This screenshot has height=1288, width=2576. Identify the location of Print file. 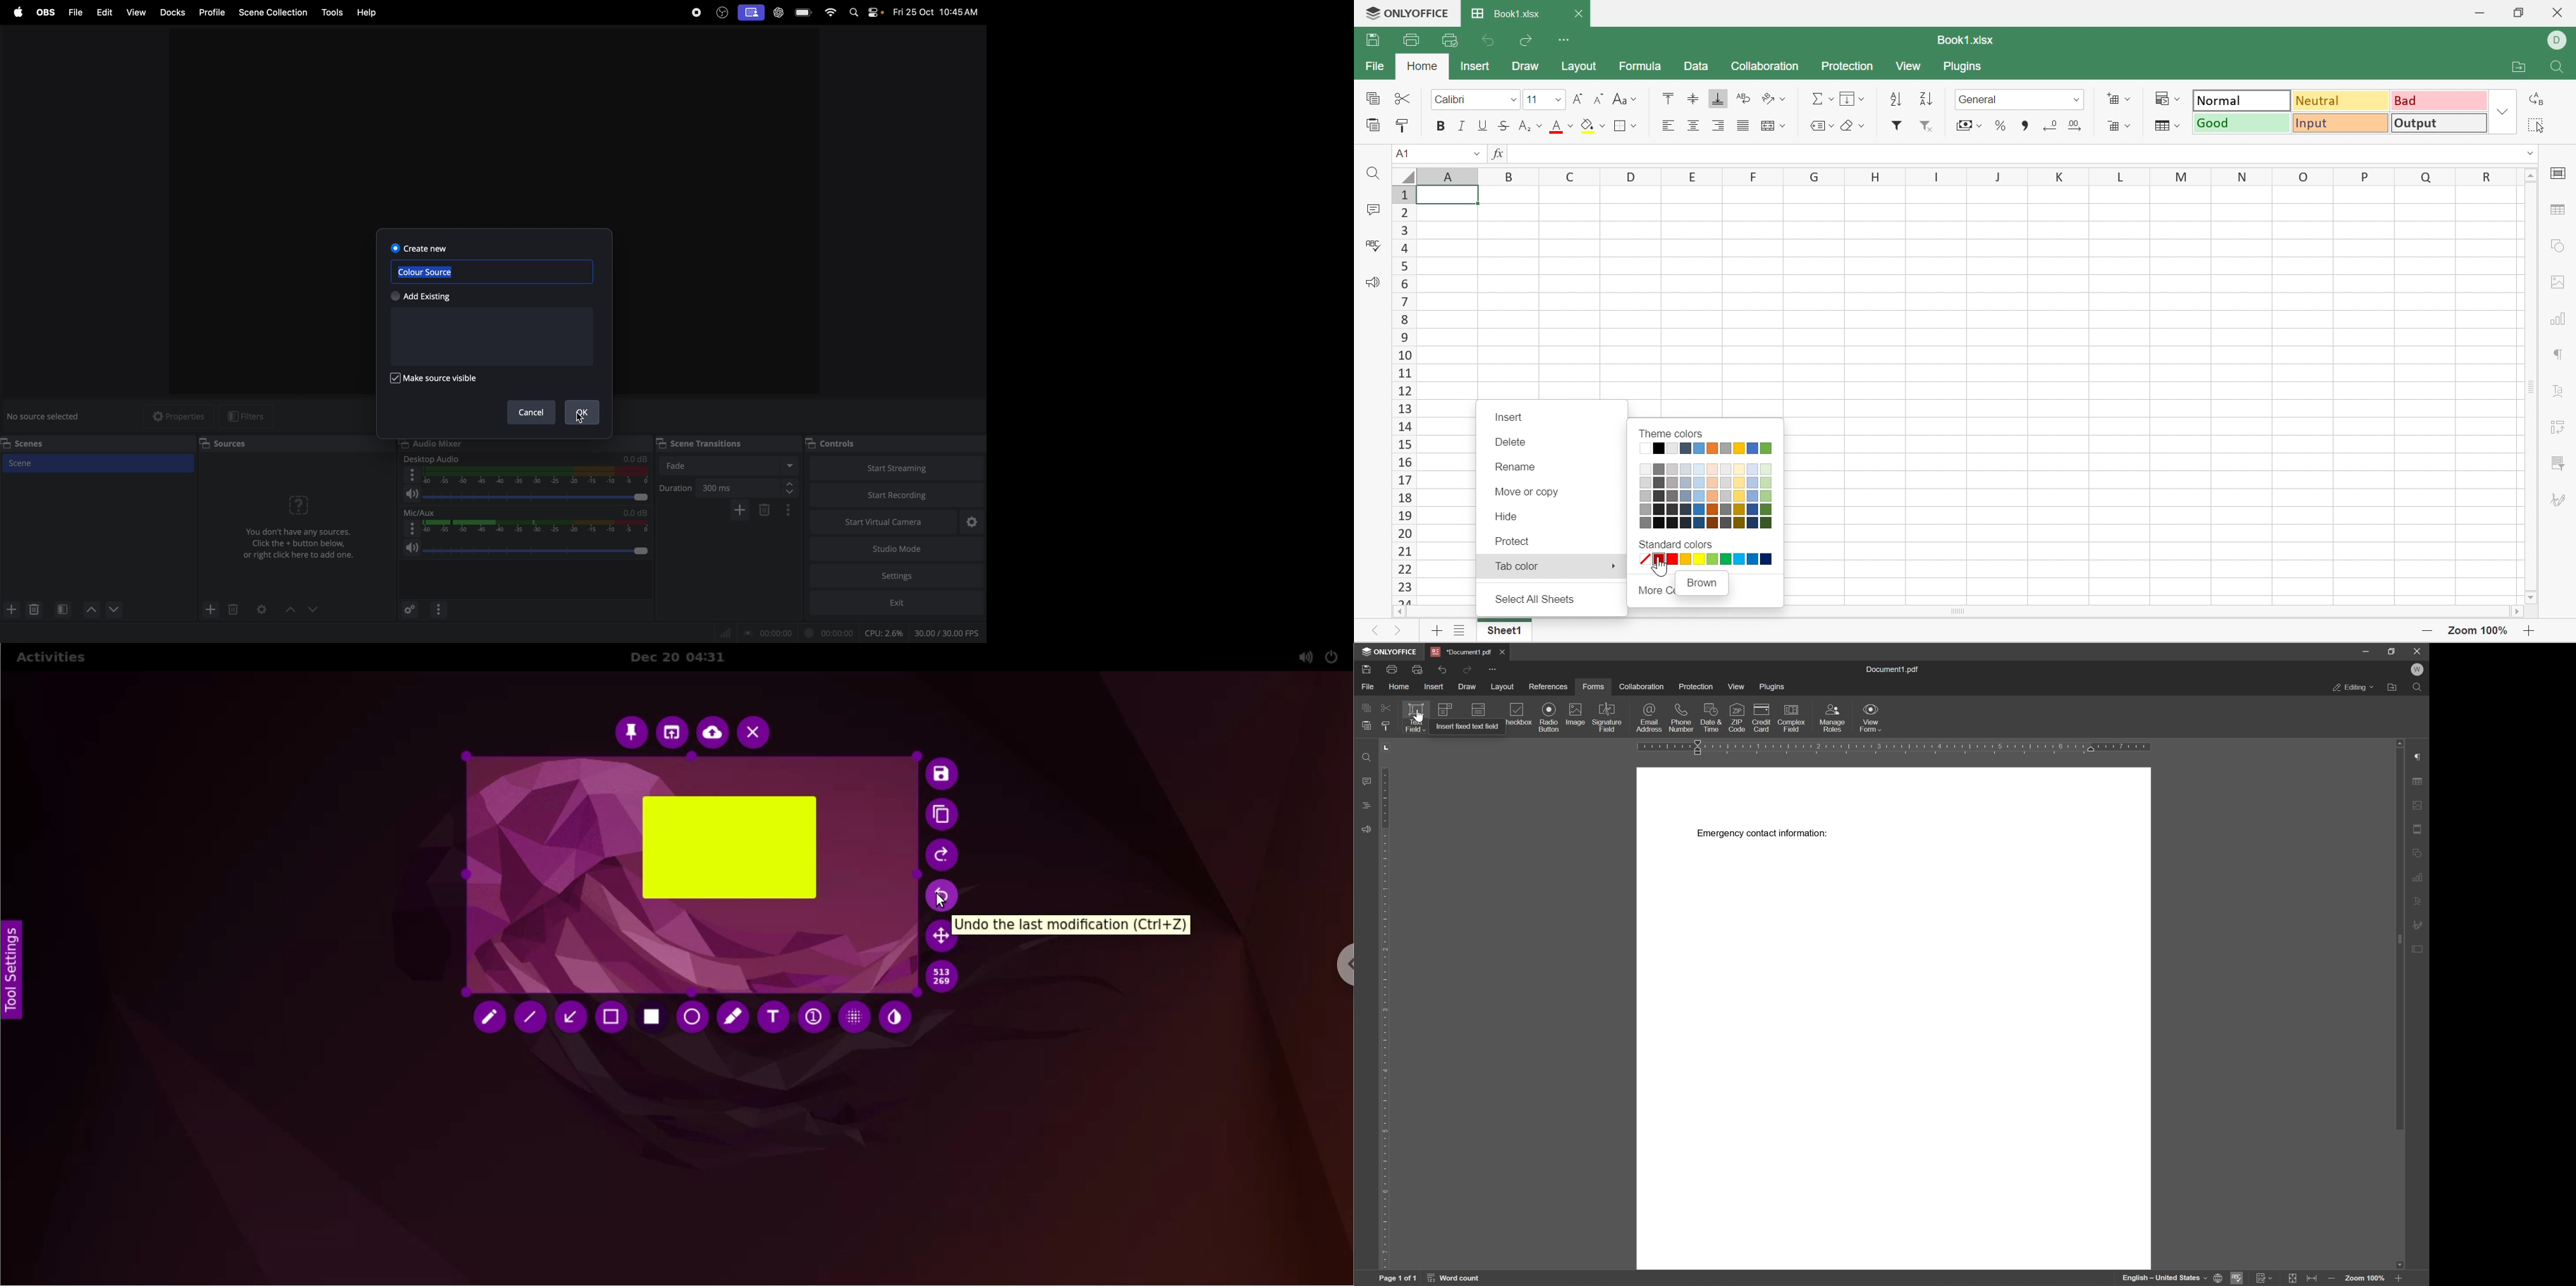
(1411, 40).